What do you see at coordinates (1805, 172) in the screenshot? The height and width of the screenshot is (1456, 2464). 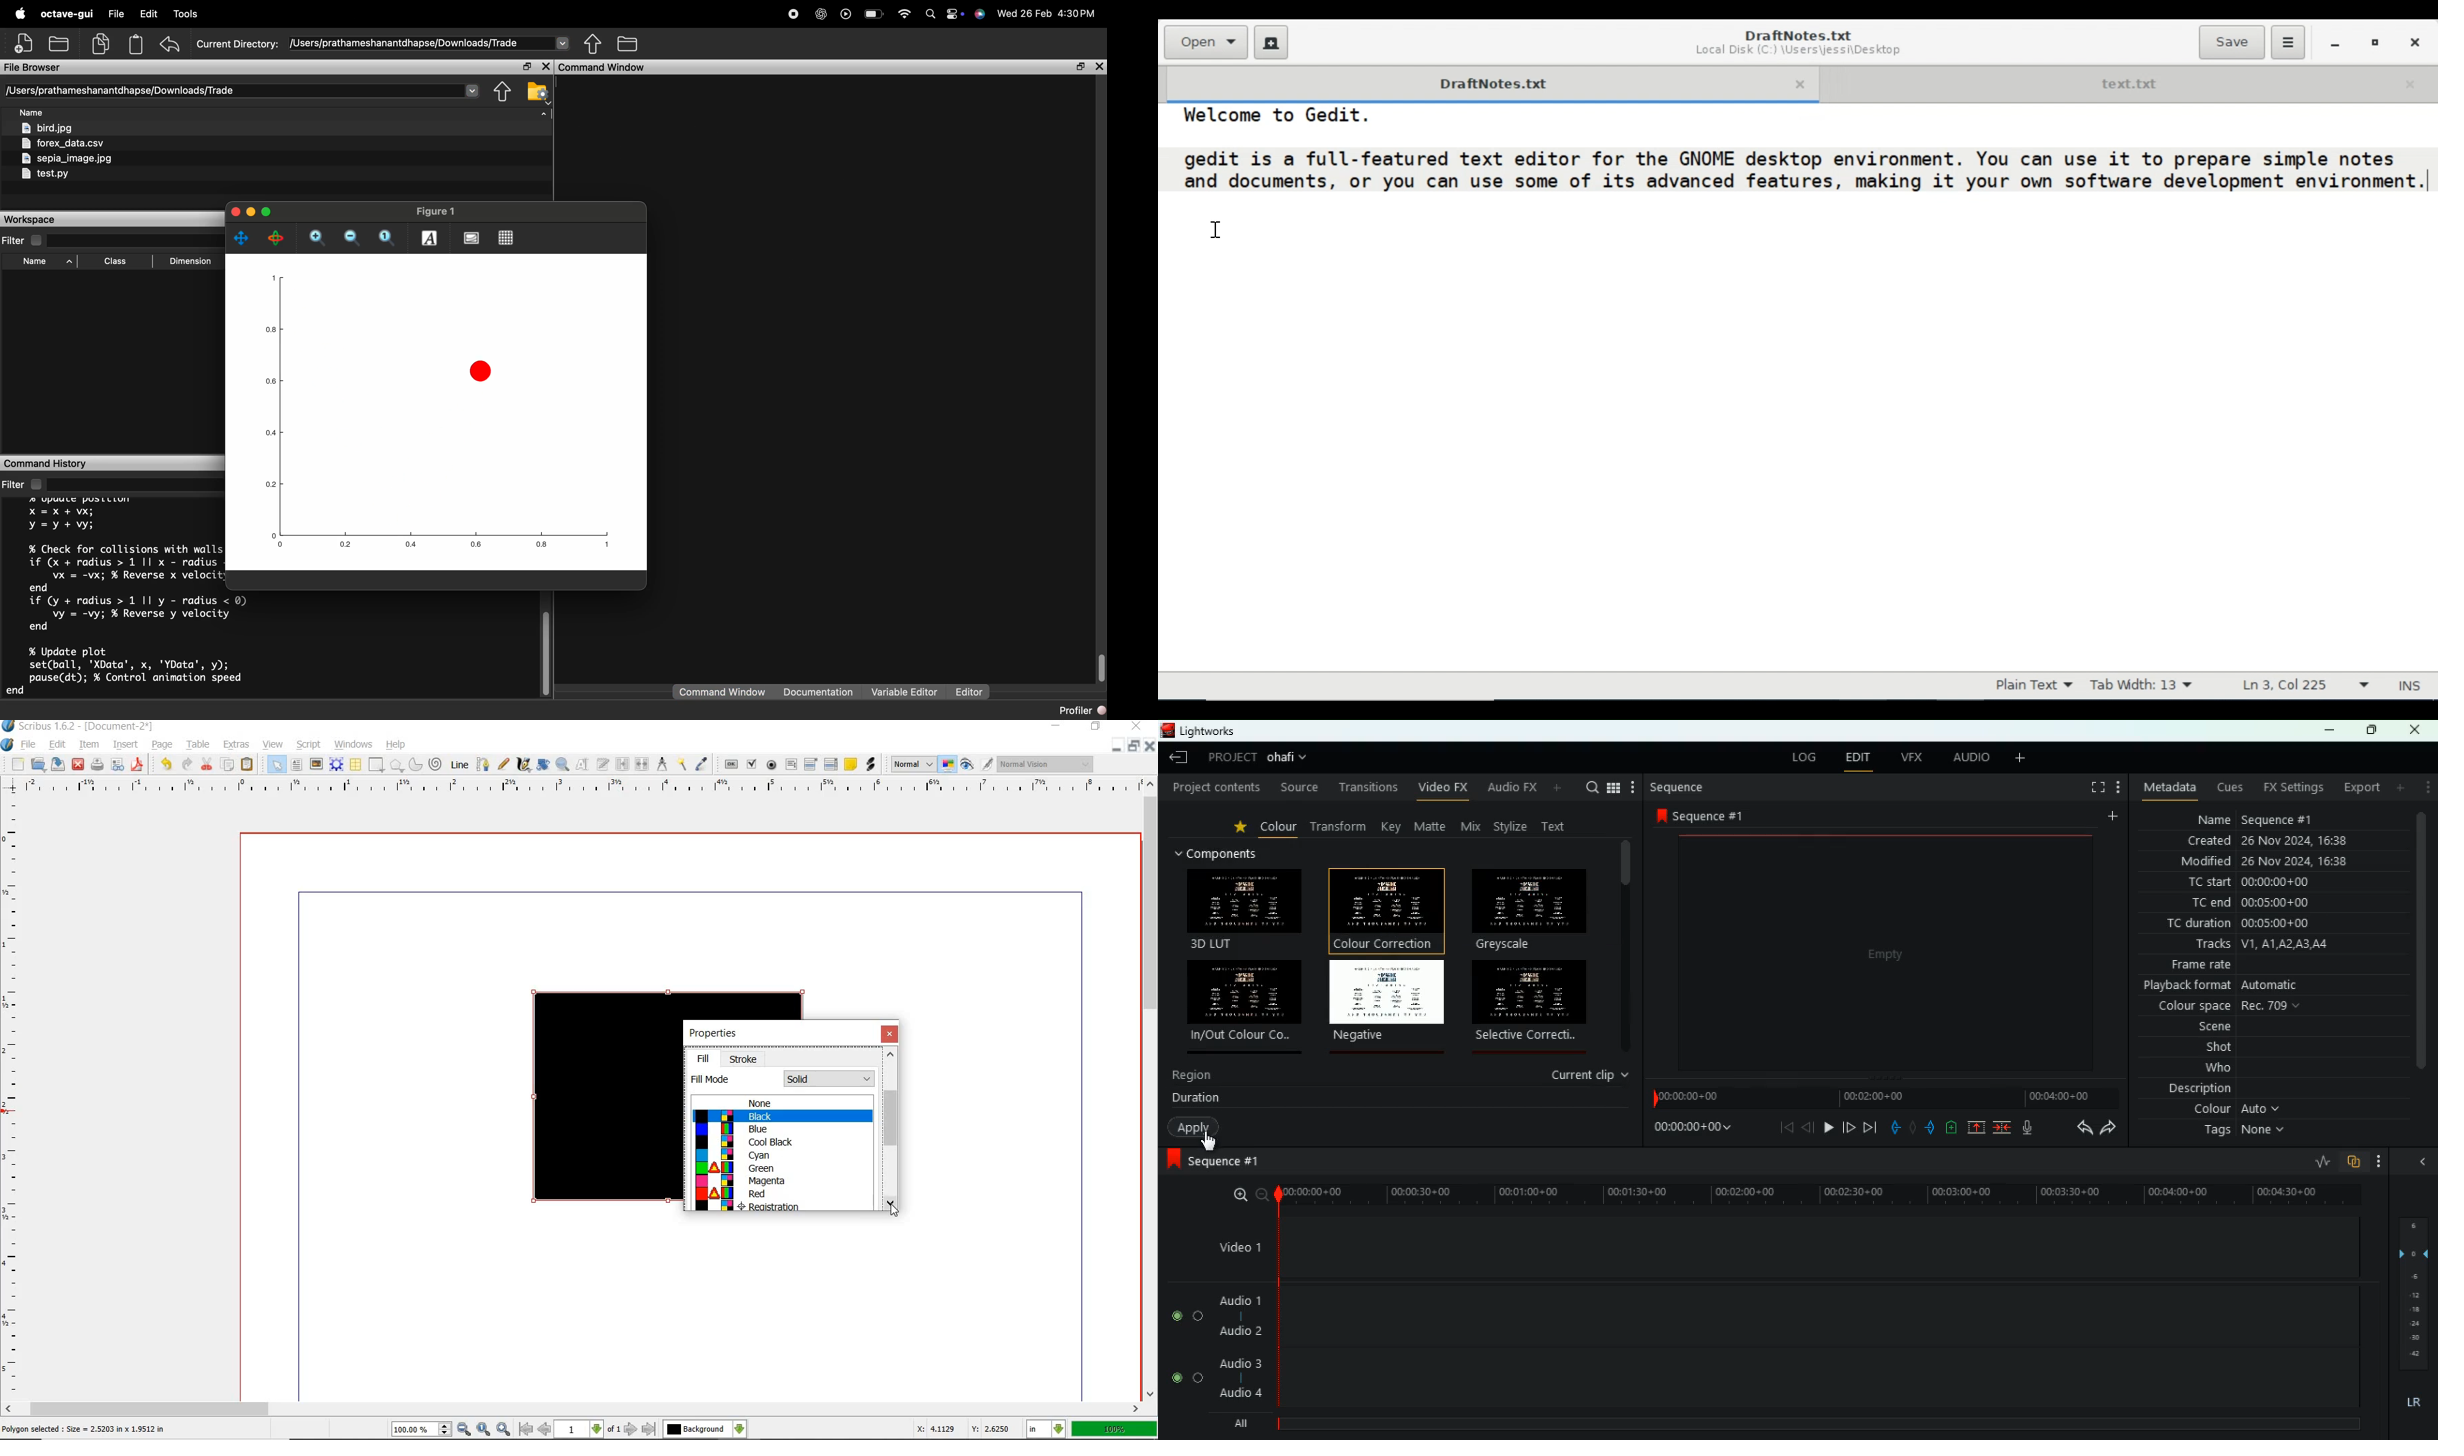 I see `gedit is a full-featured text editor for the GNOME desktop environment. You can use it to prepare simple notes
and documents, or you can use some of its advanced features, making it your own software development environmen` at bounding box center [1805, 172].